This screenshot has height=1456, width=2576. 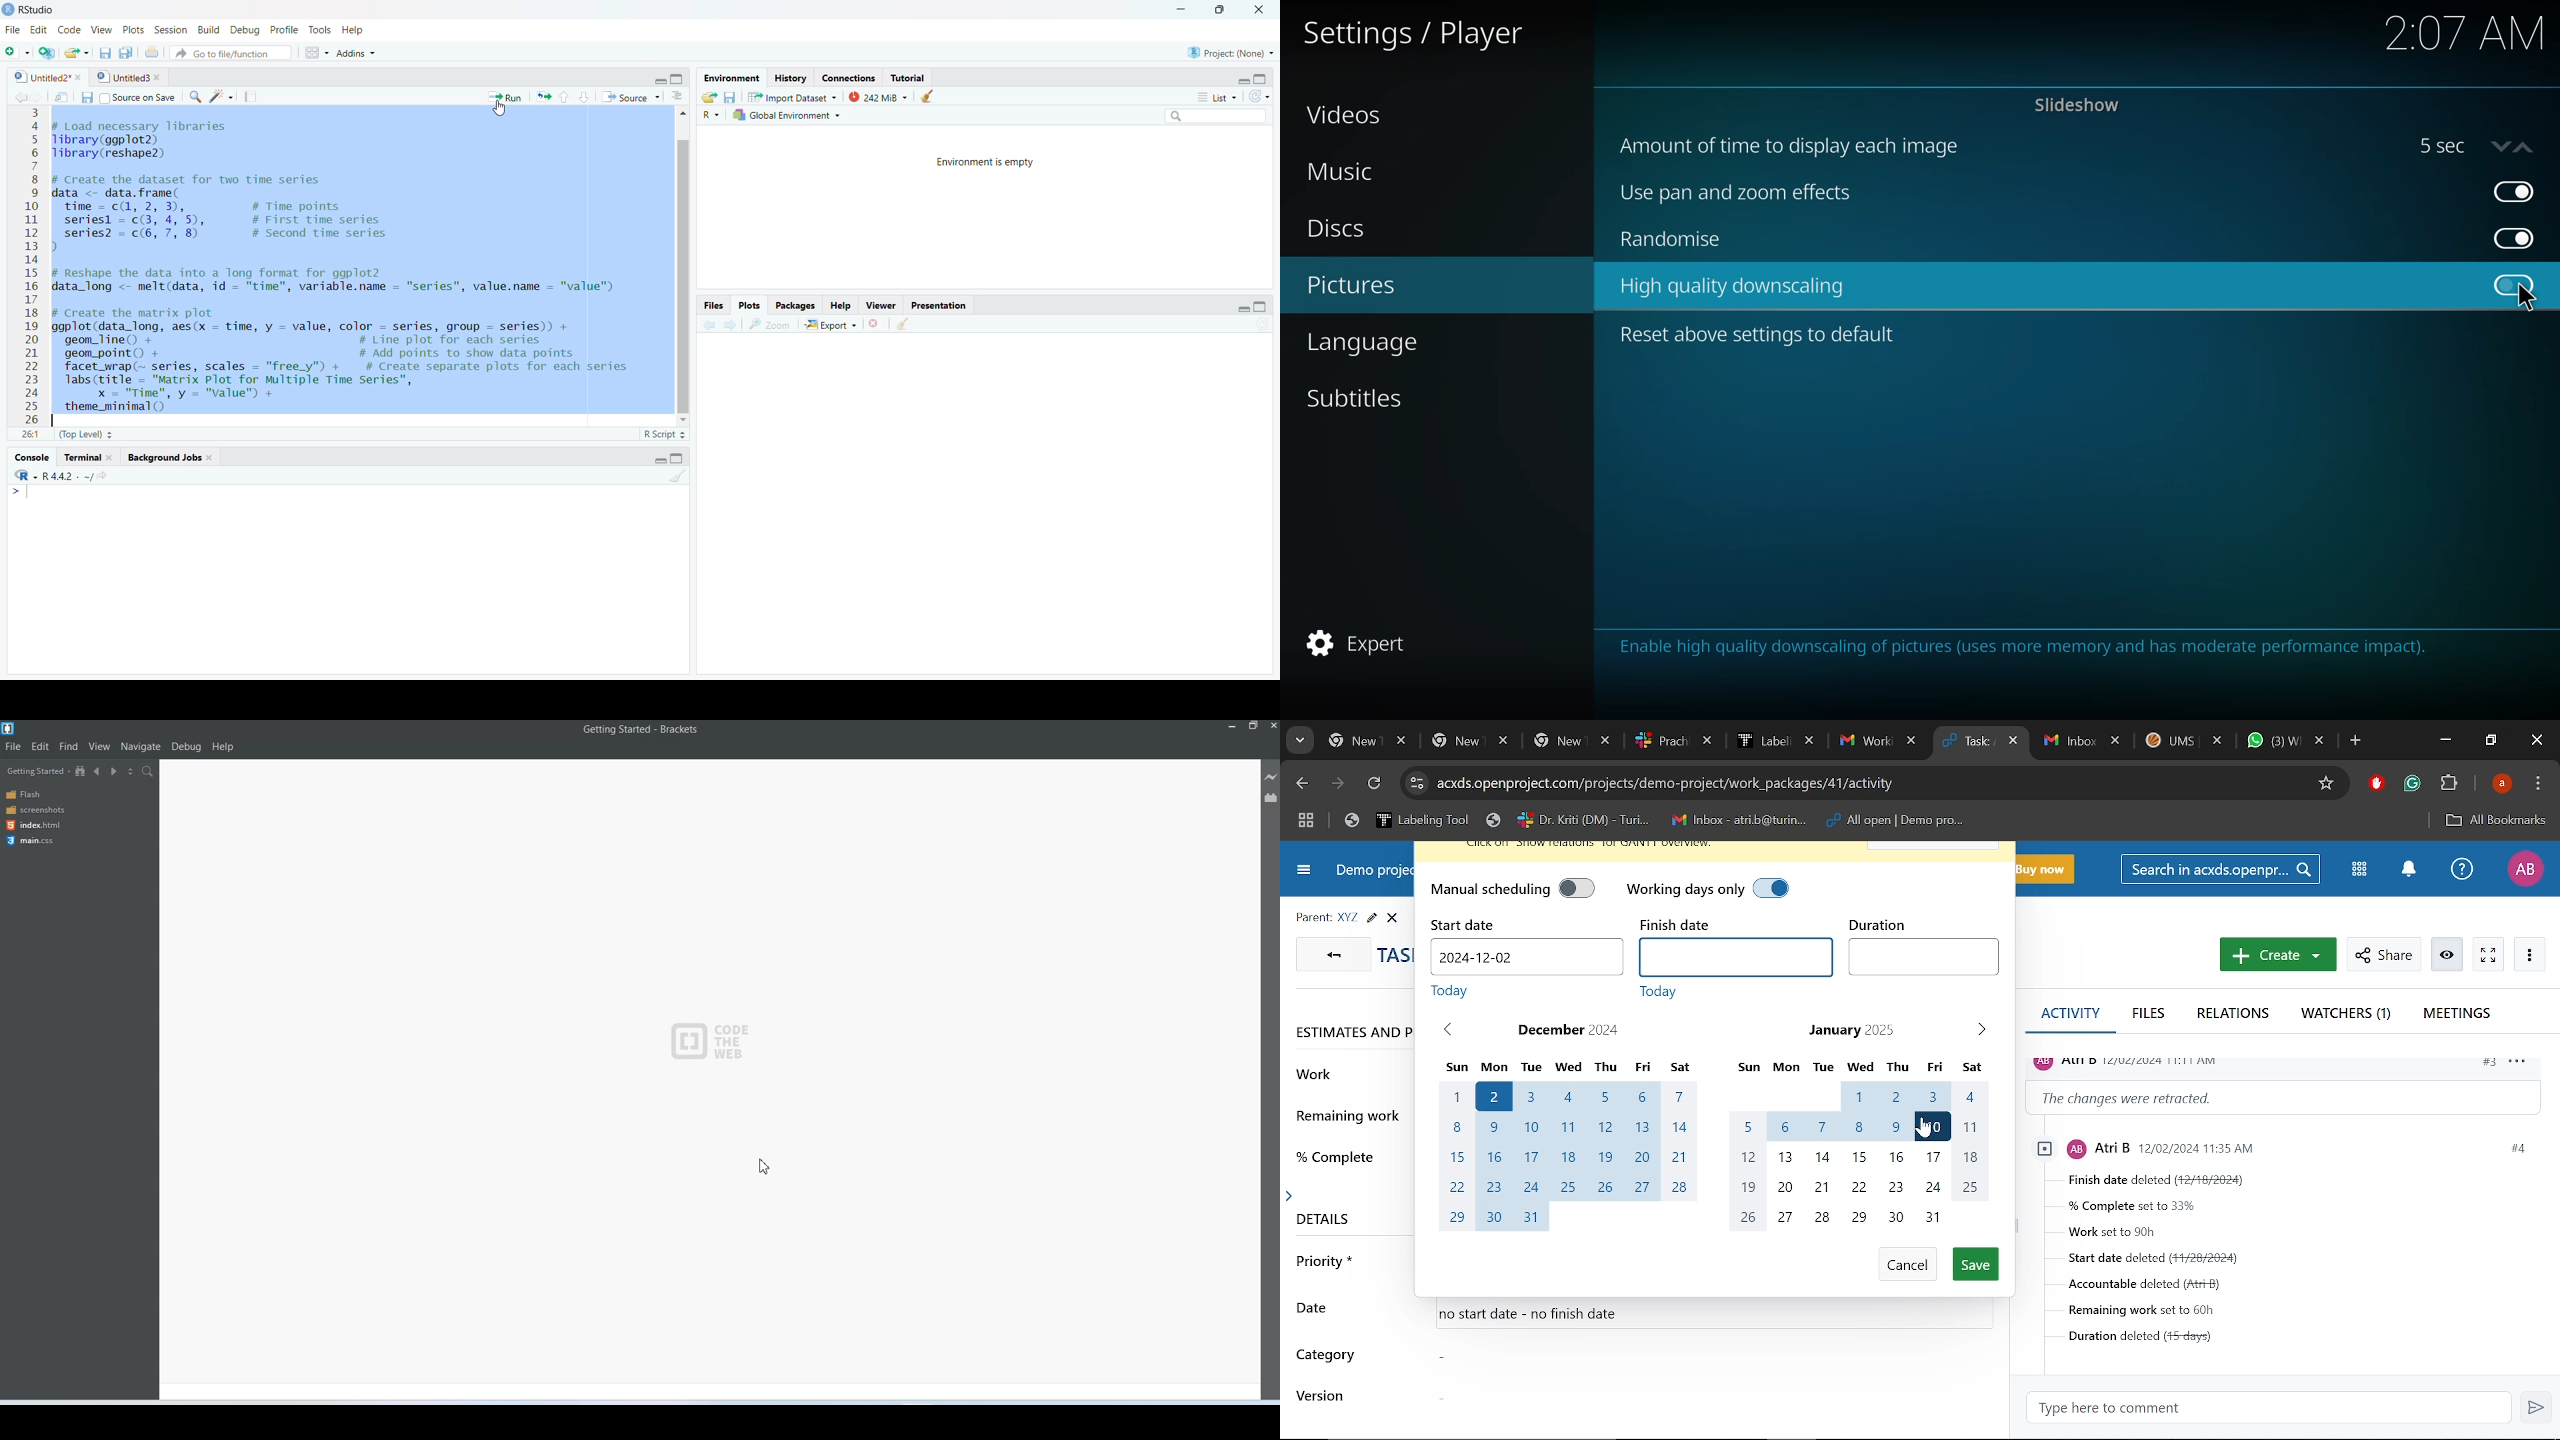 What do you see at coordinates (1356, 286) in the screenshot?
I see `pictures` at bounding box center [1356, 286].